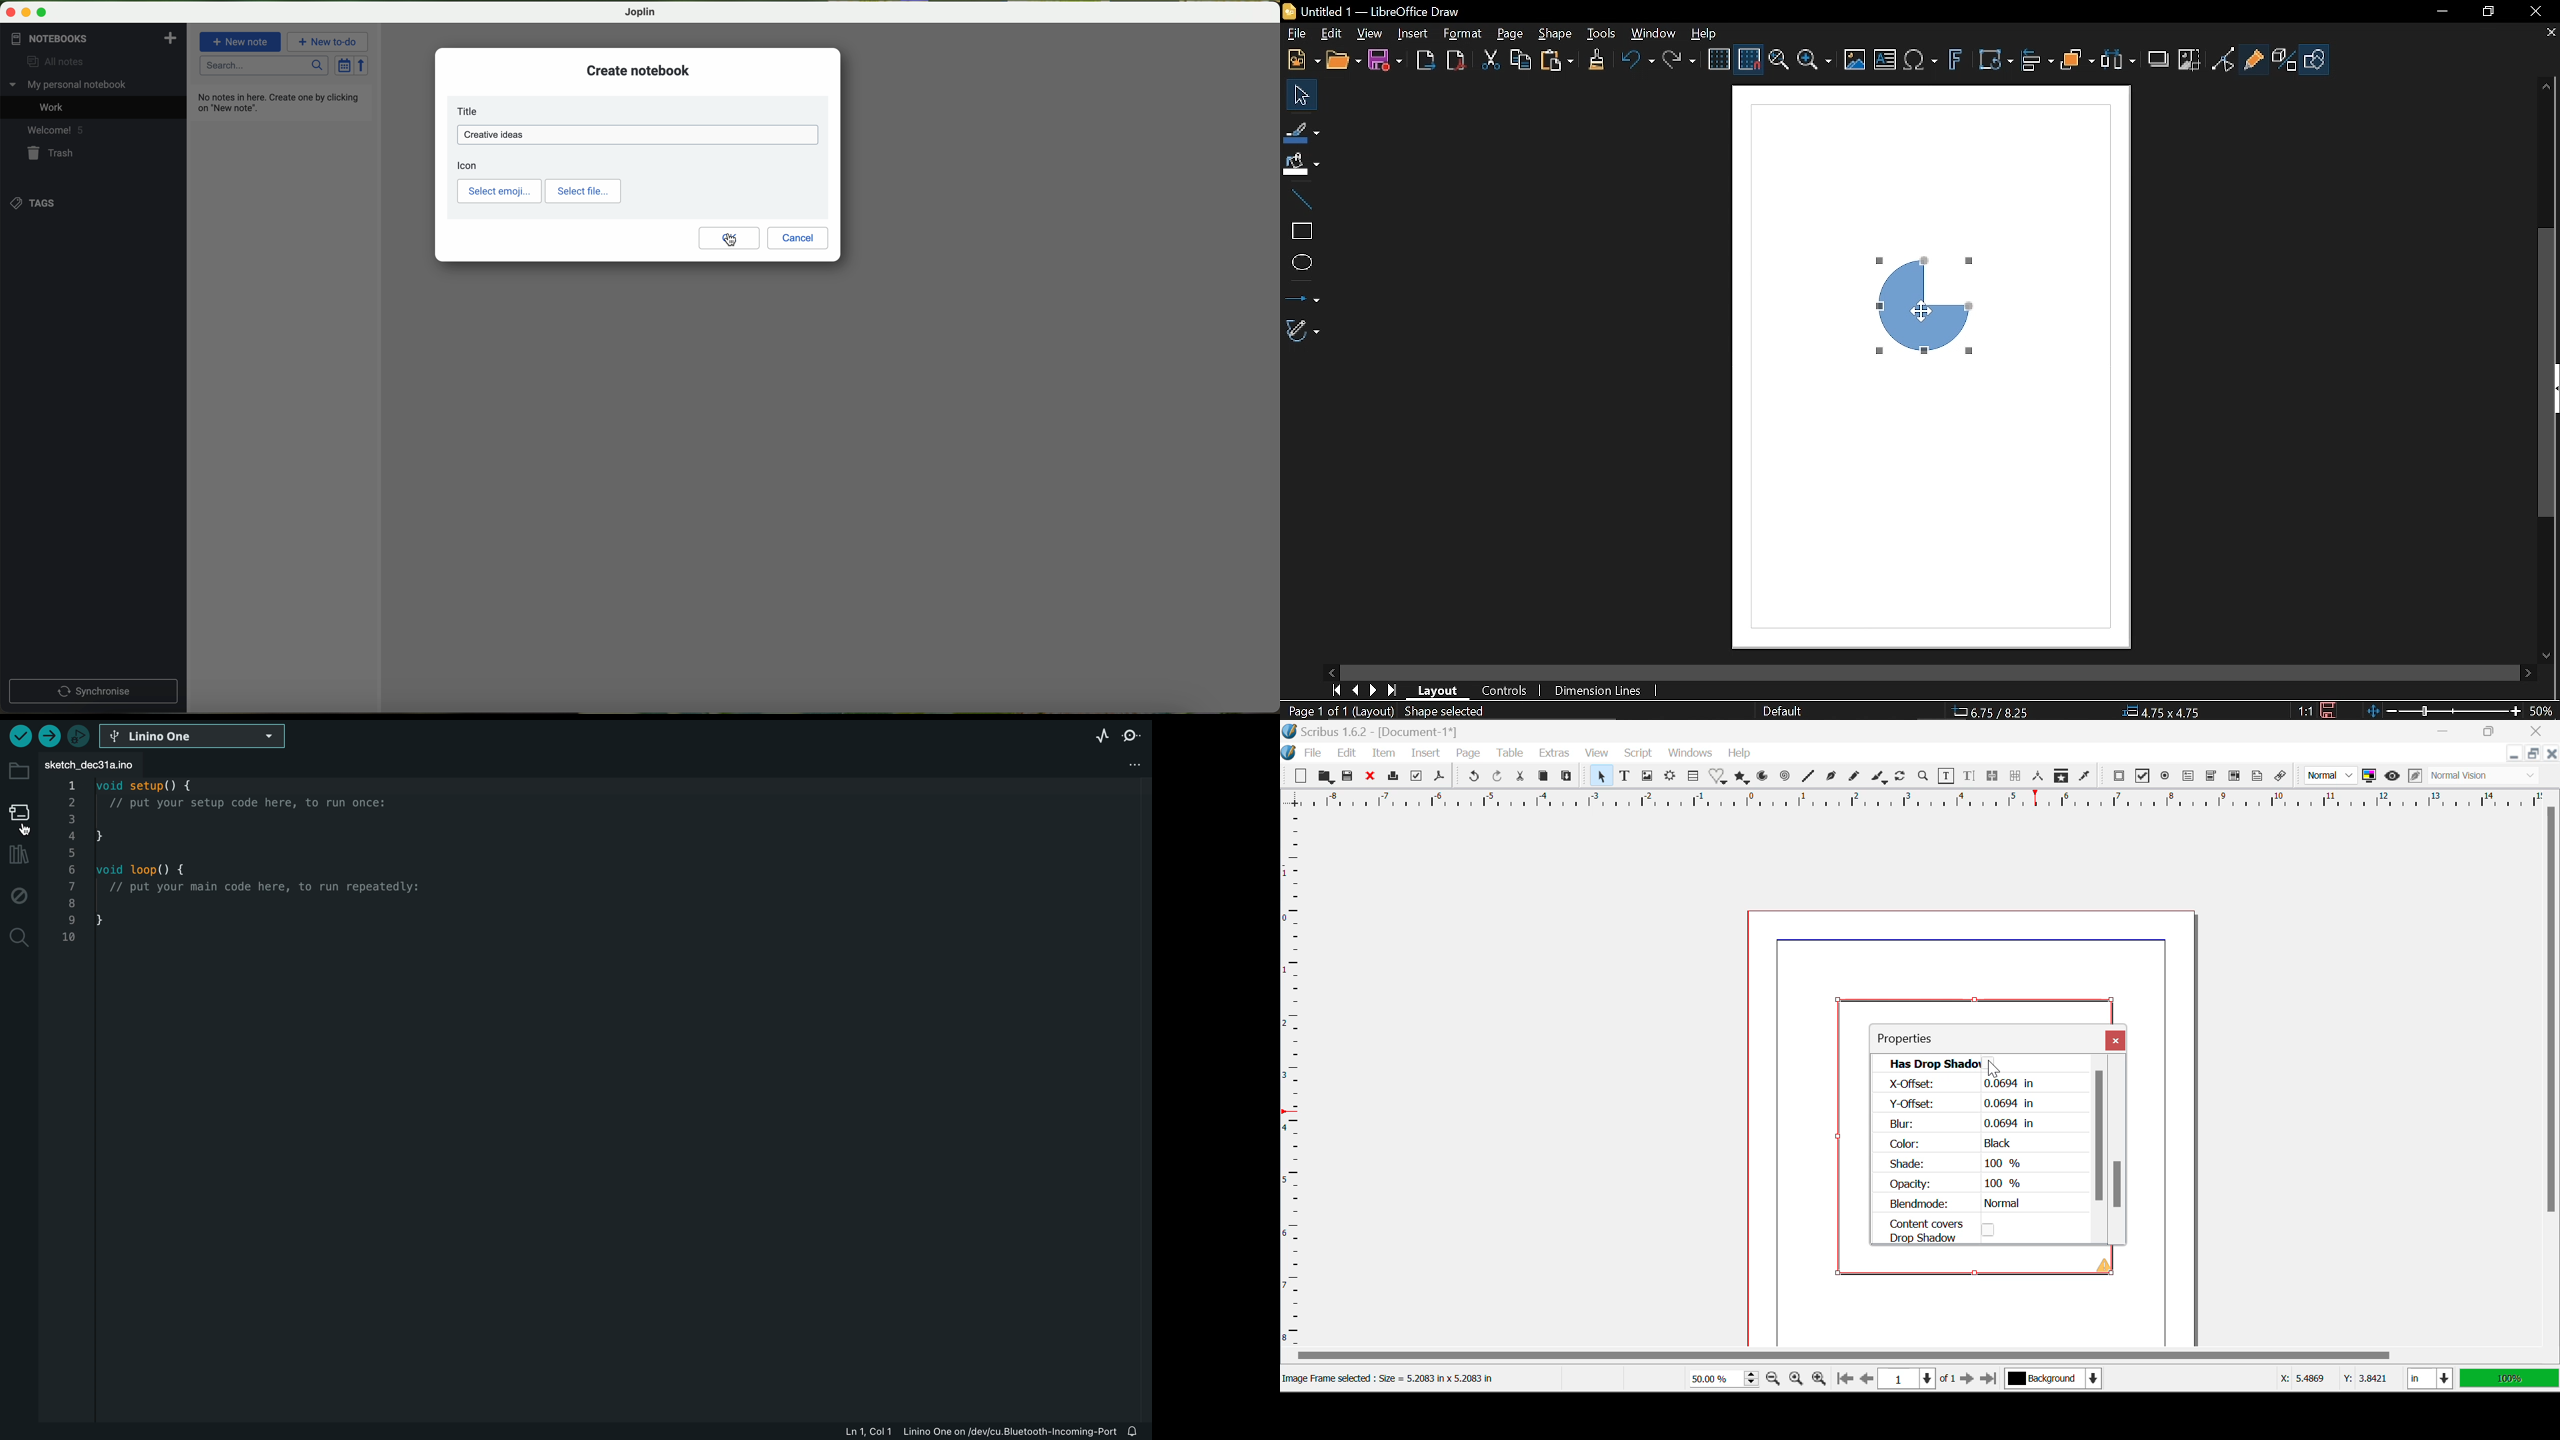 The height and width of the screenshot is (1456, 2576). I want to click on Shade: 100 %, so click(1956, 1164).